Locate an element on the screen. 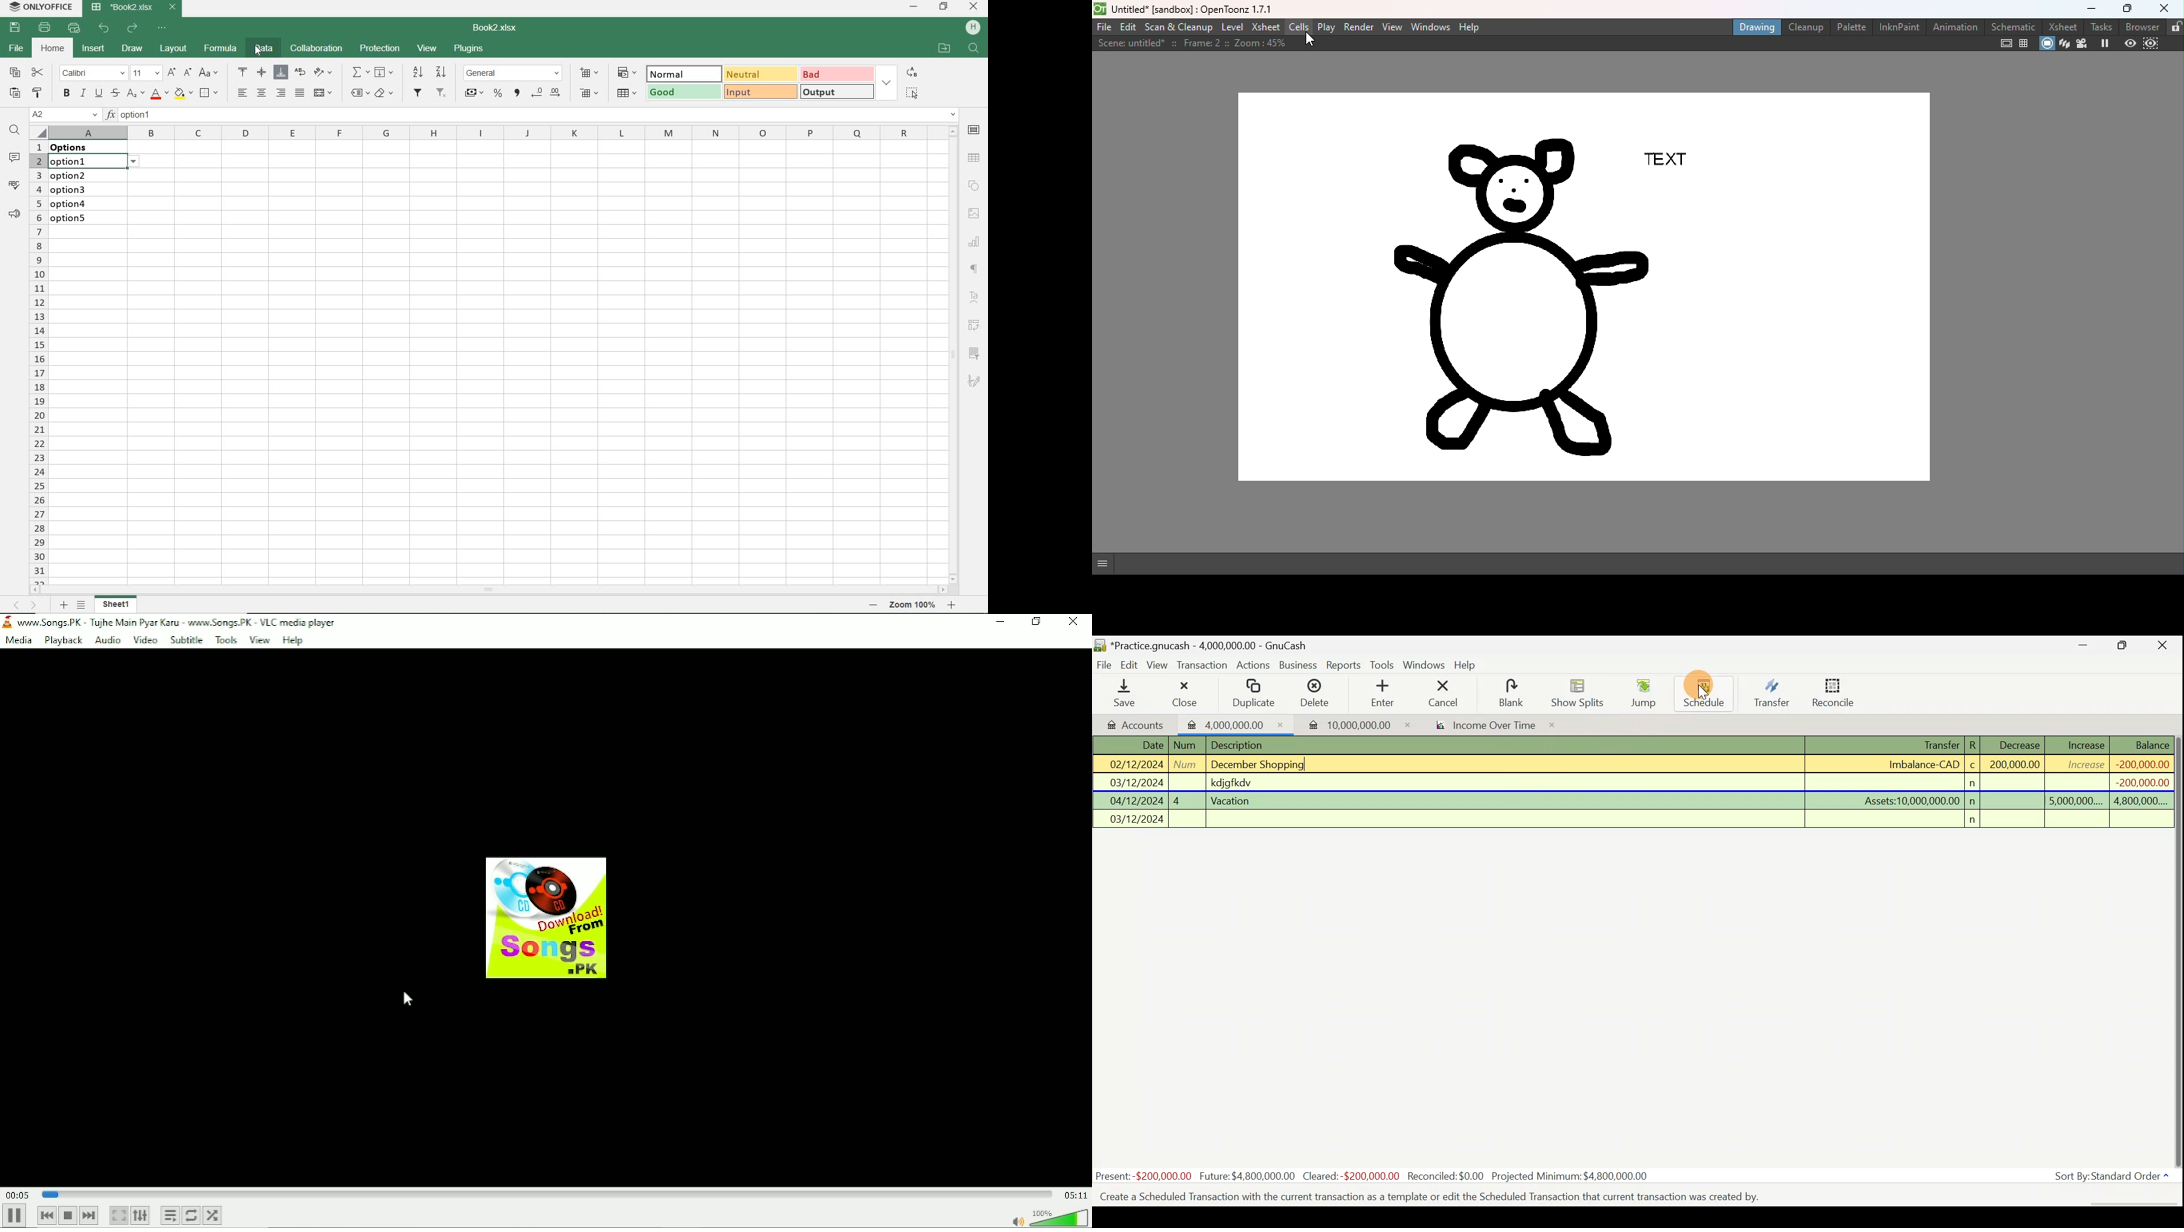  View is located at coordinates (259, 639).